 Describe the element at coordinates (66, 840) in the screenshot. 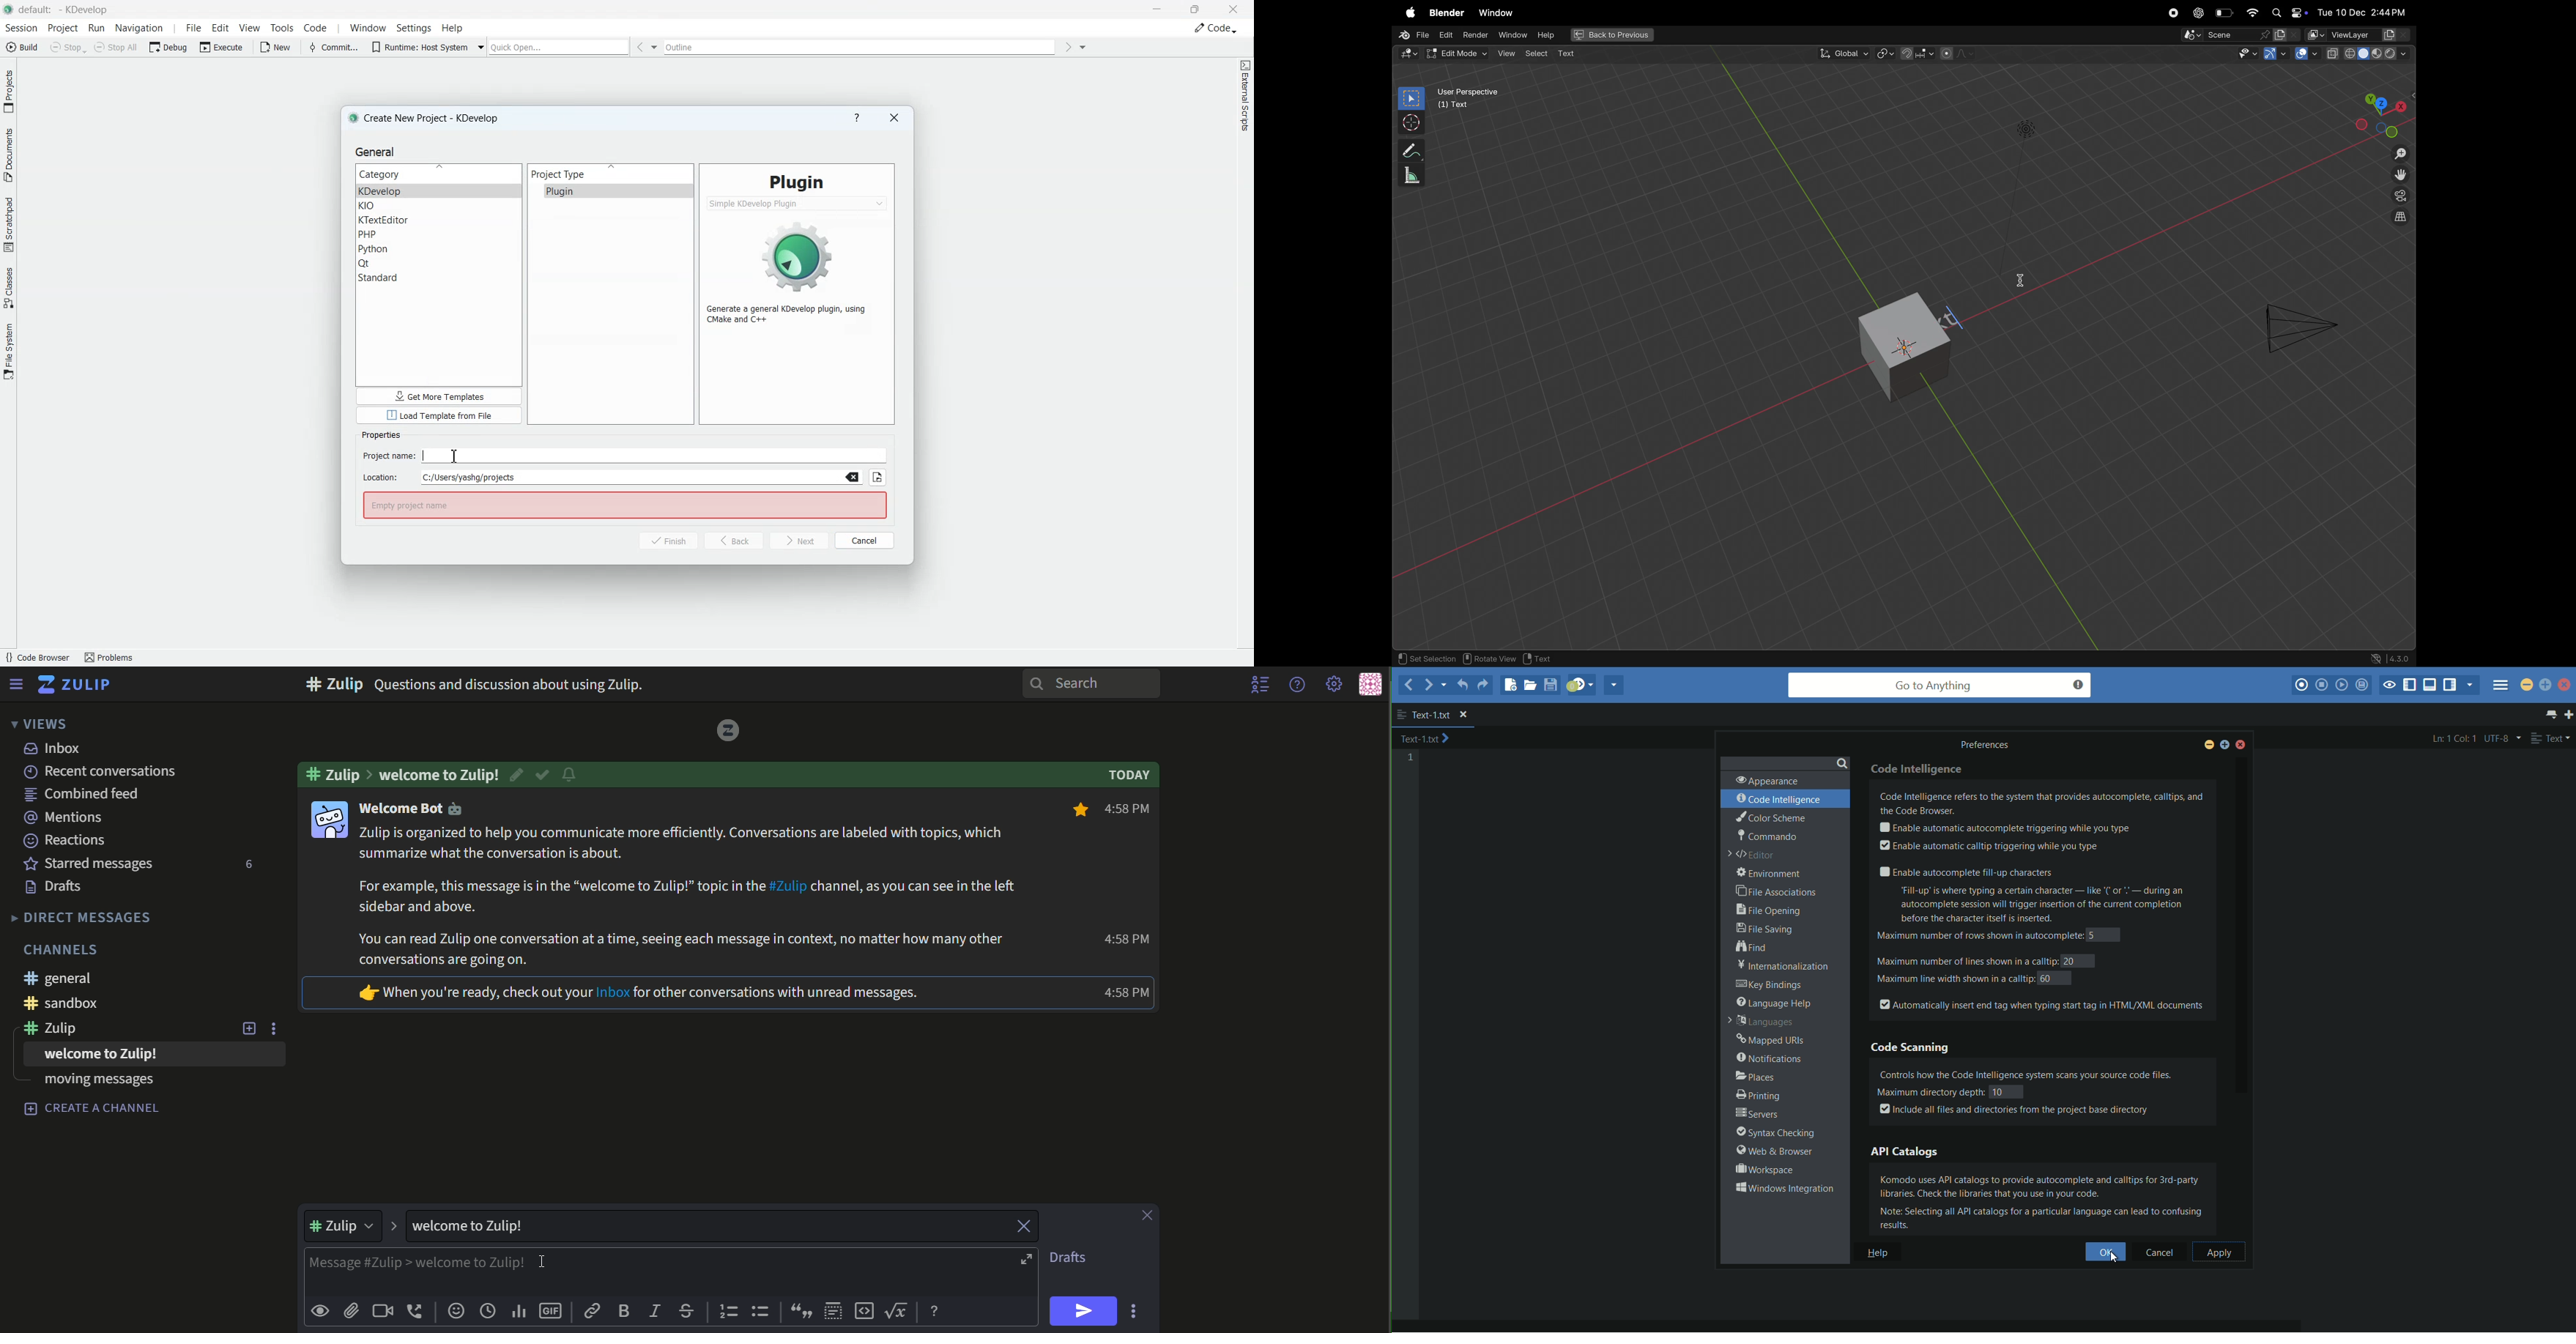

I see `text` at that location.